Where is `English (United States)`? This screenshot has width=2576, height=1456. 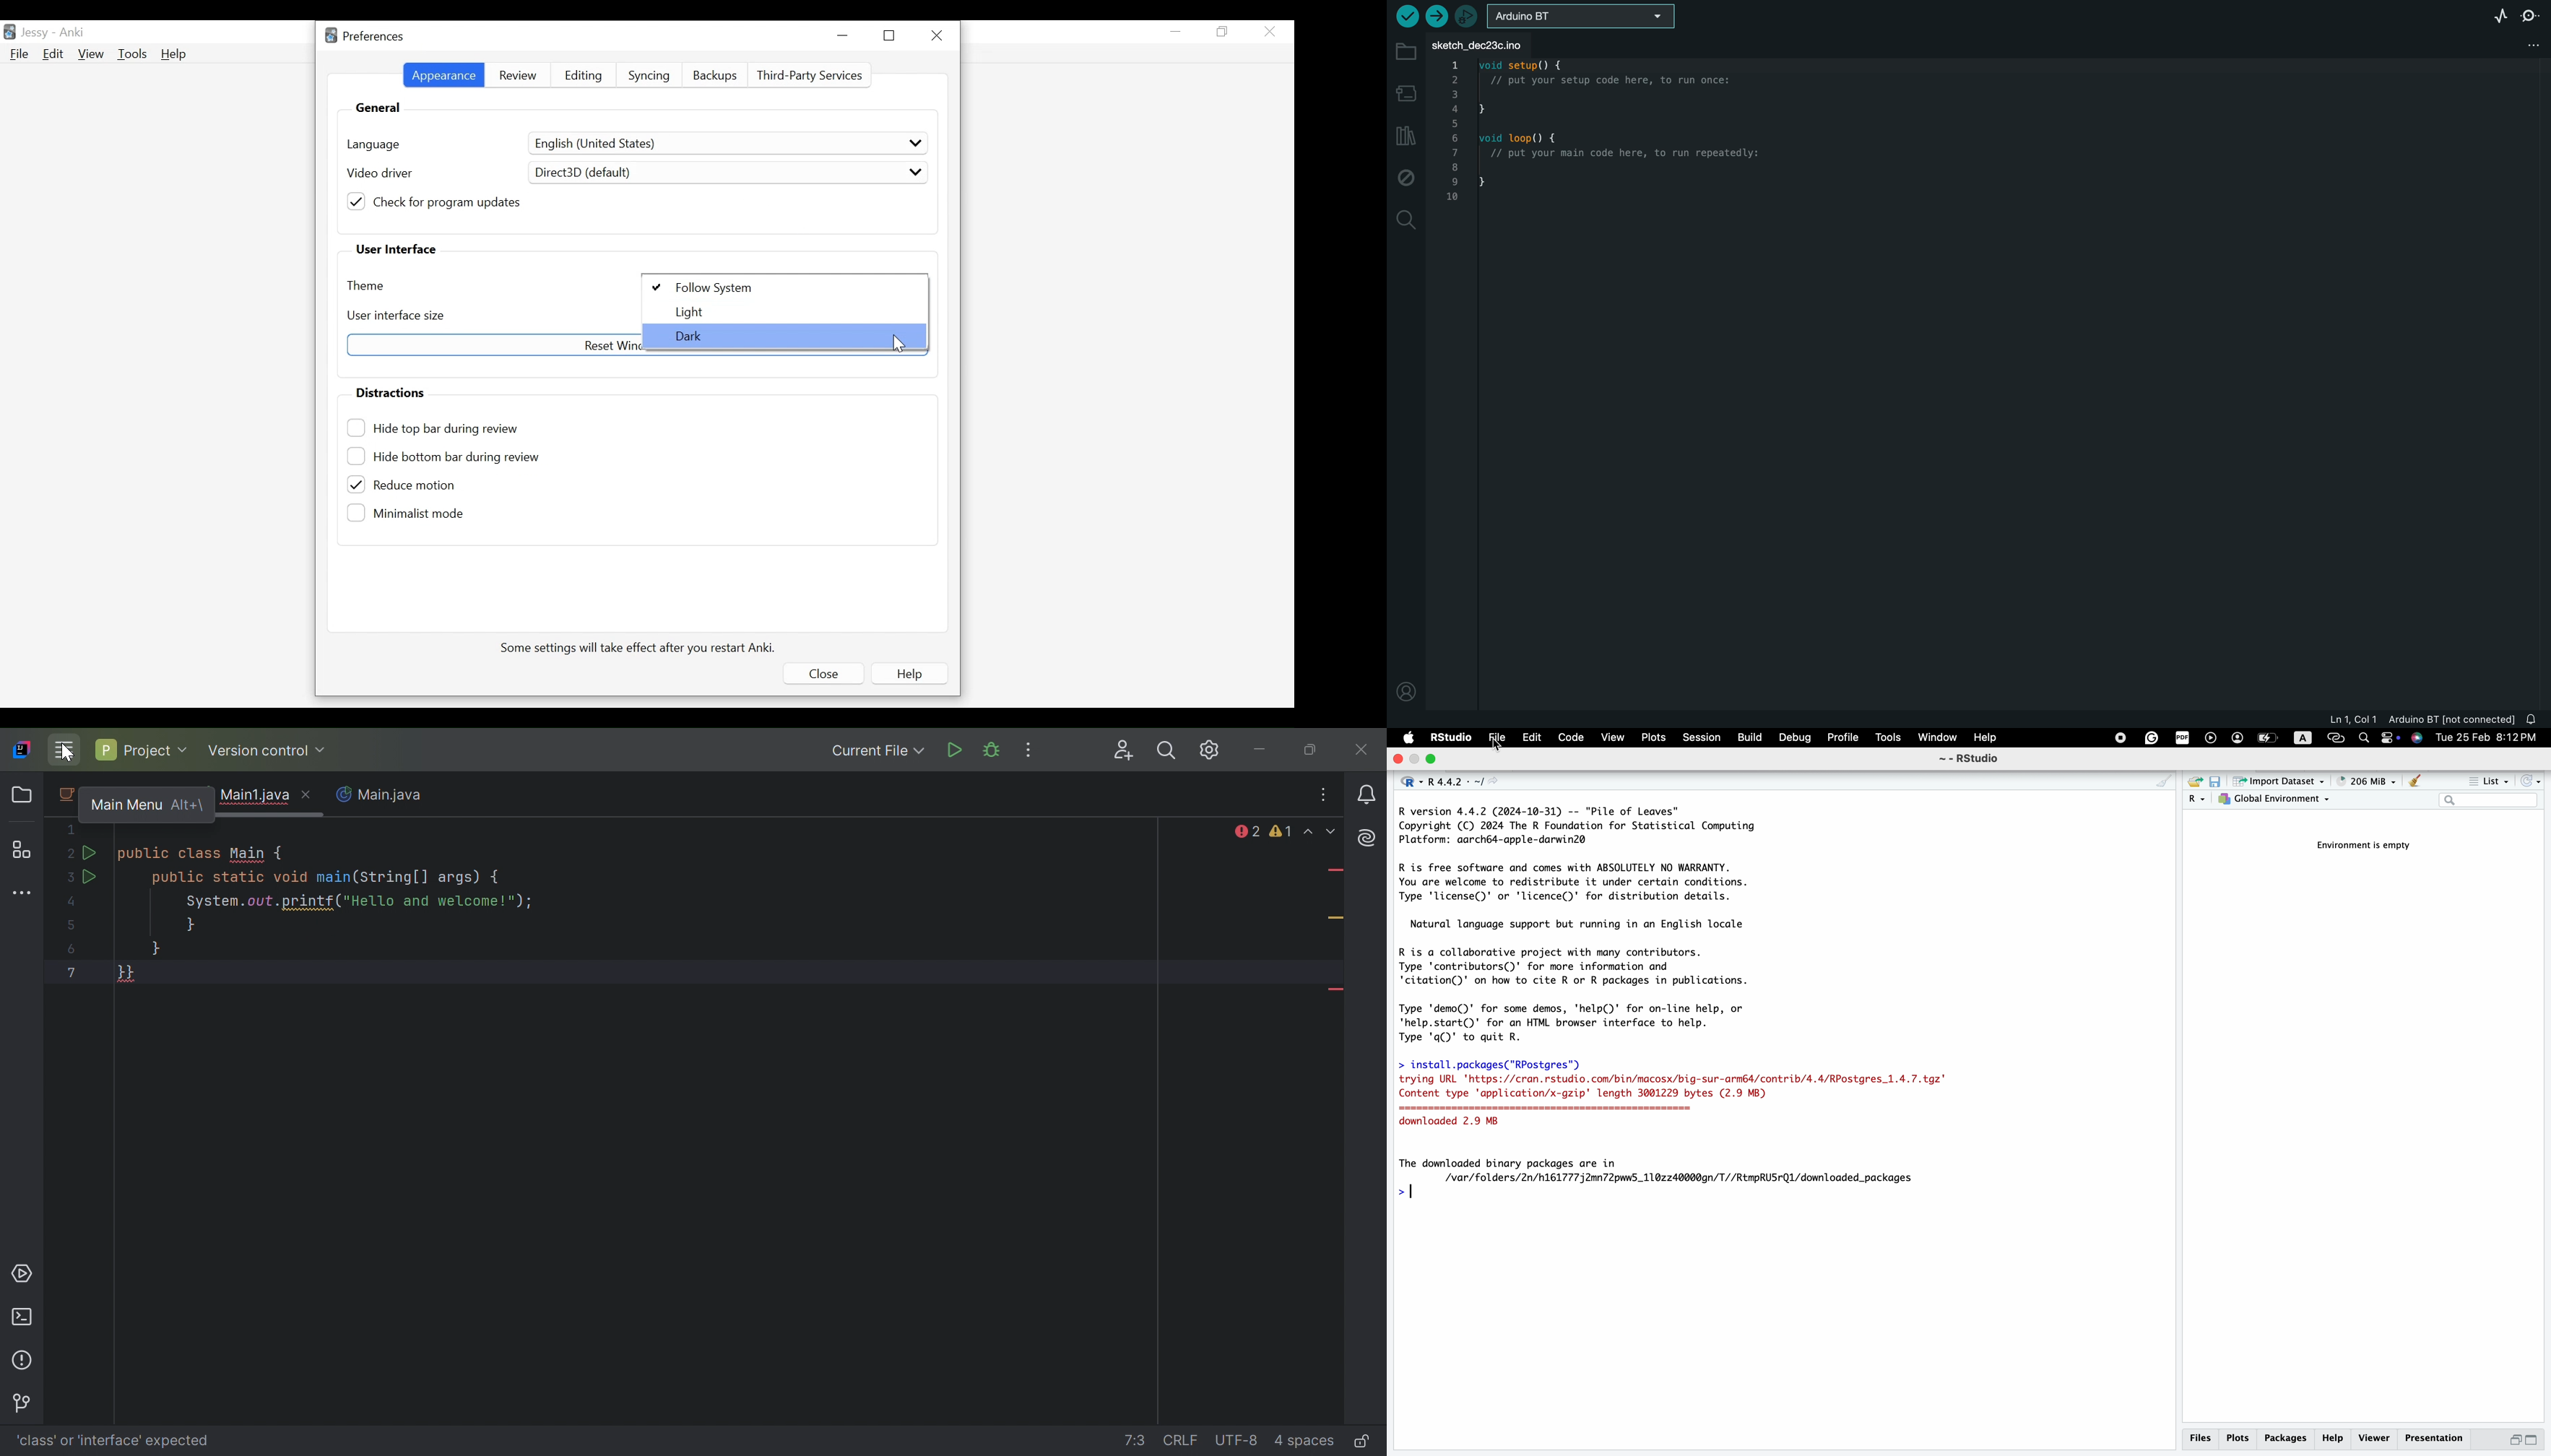
English (United States) is located at coordinates (729, 144).